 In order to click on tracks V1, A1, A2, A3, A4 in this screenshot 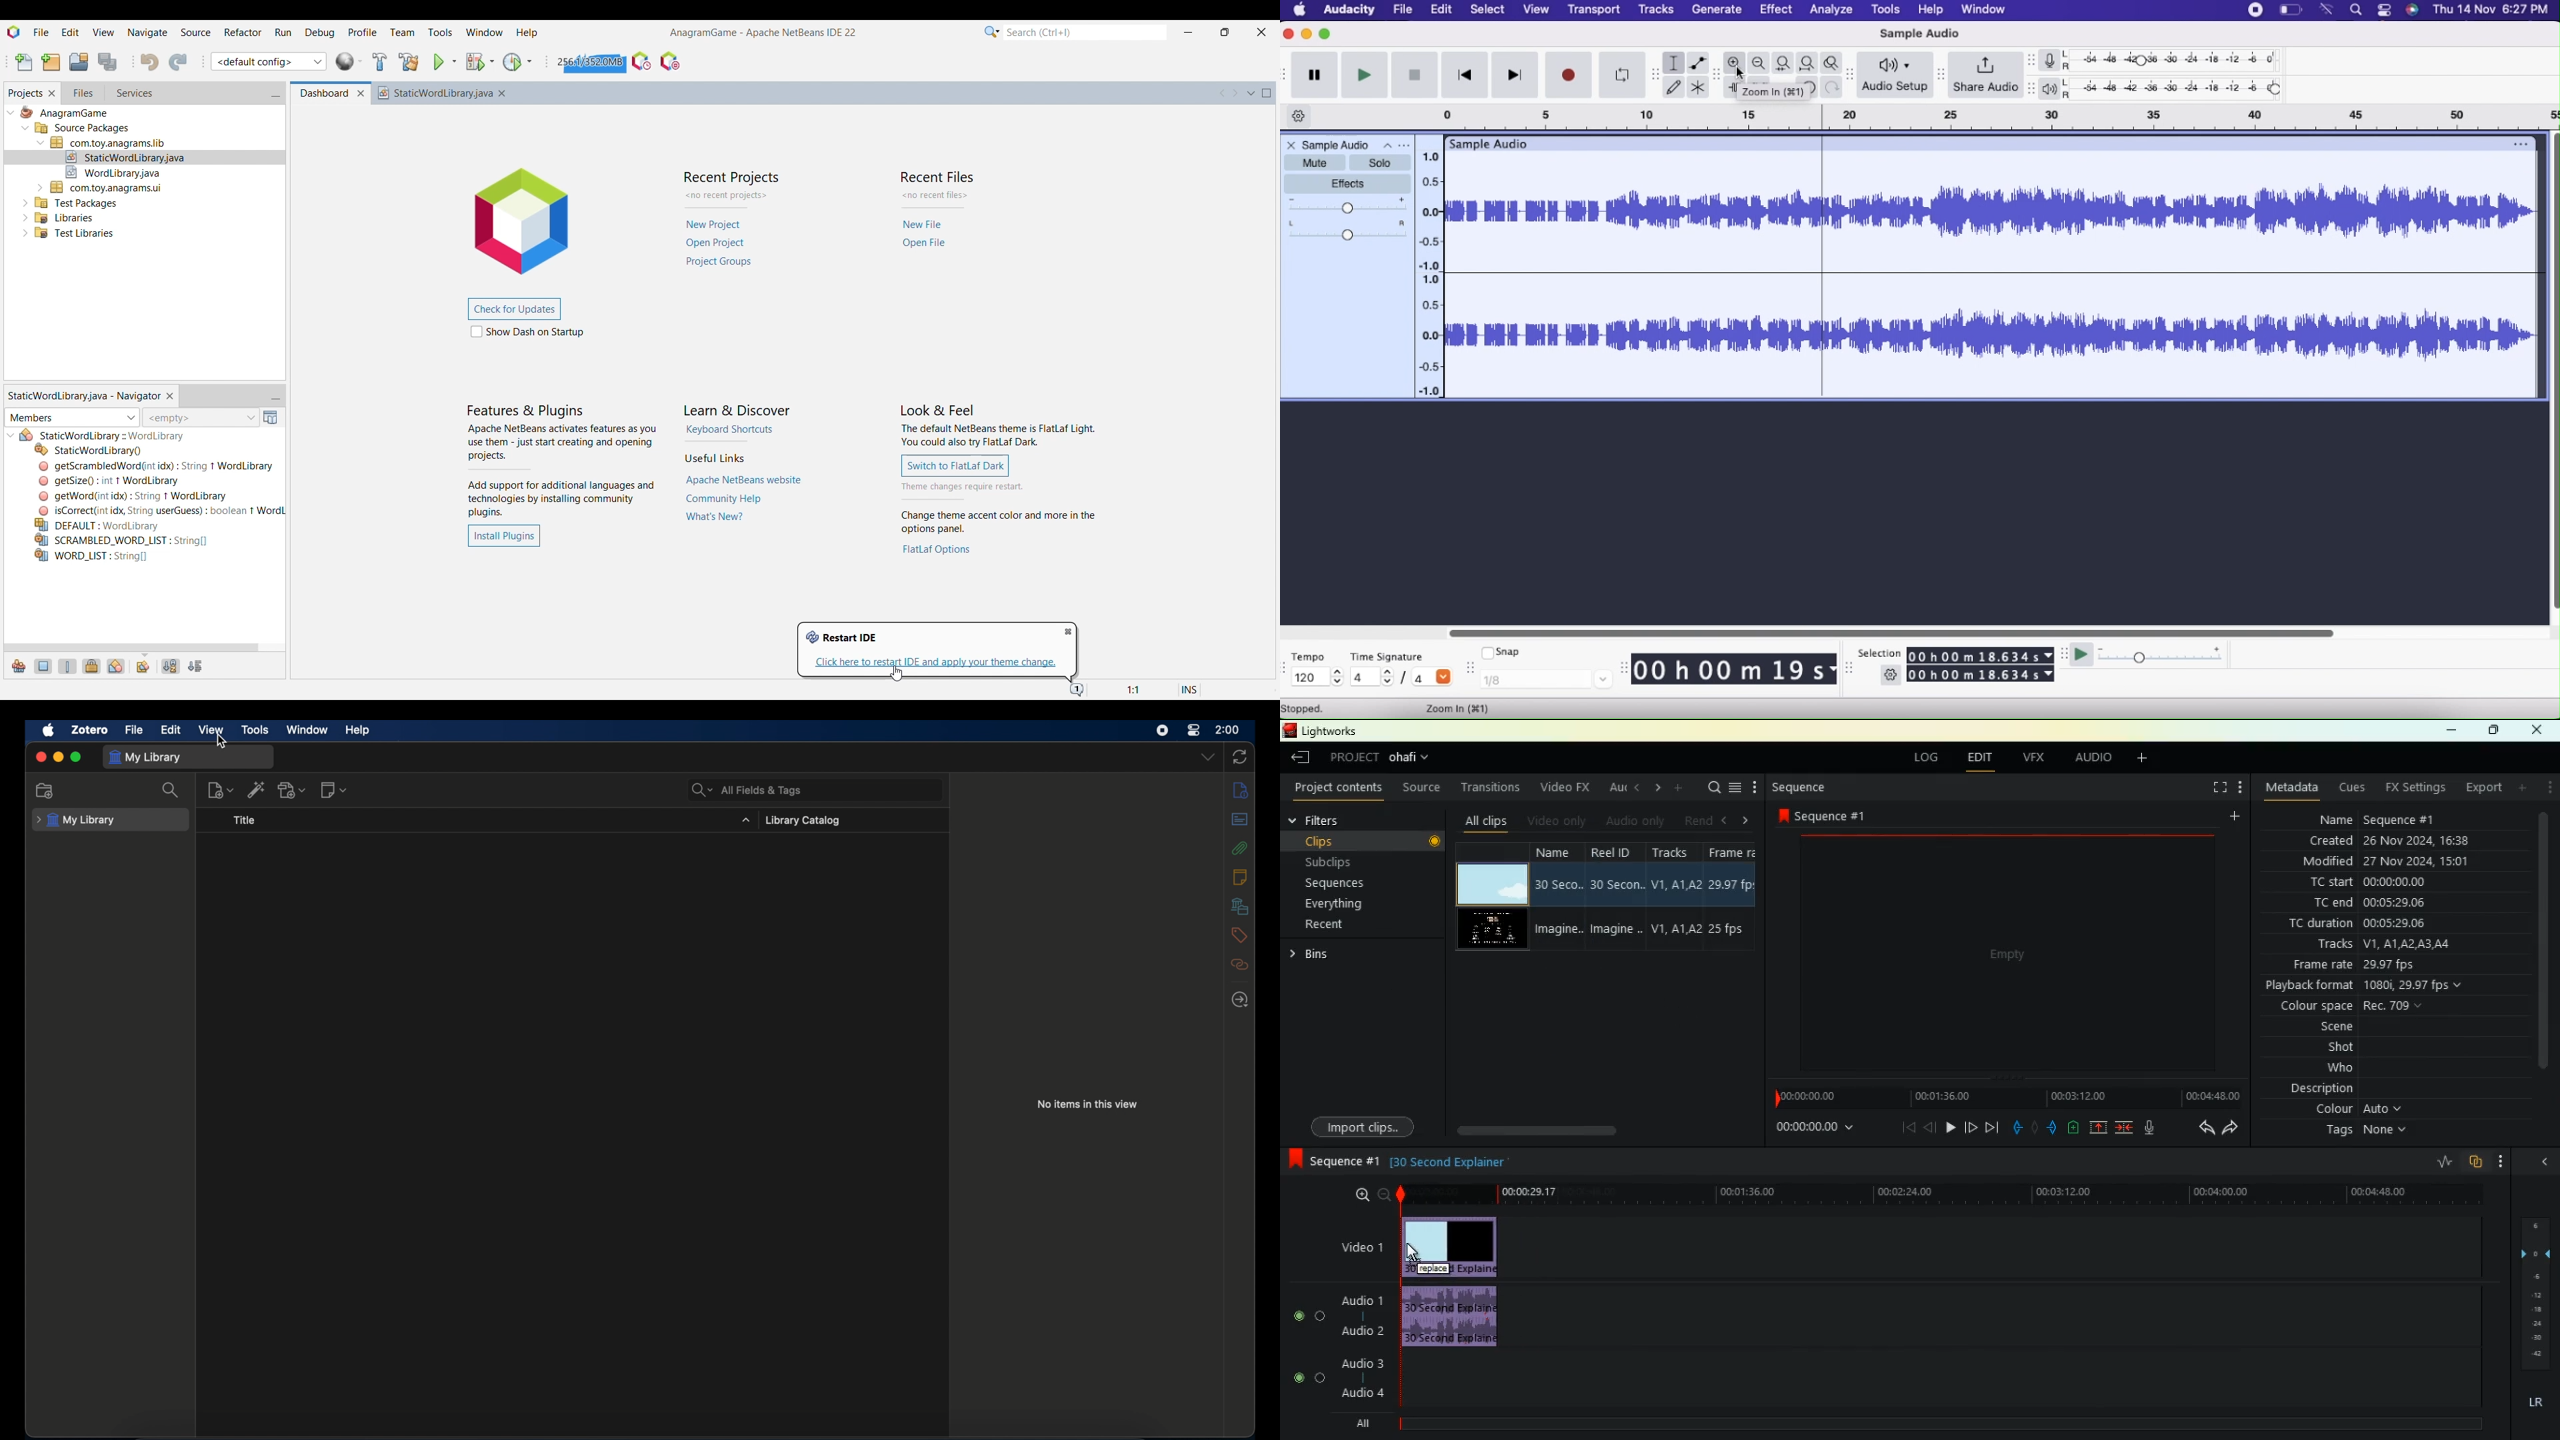, I will do `click(2393, 945)`.